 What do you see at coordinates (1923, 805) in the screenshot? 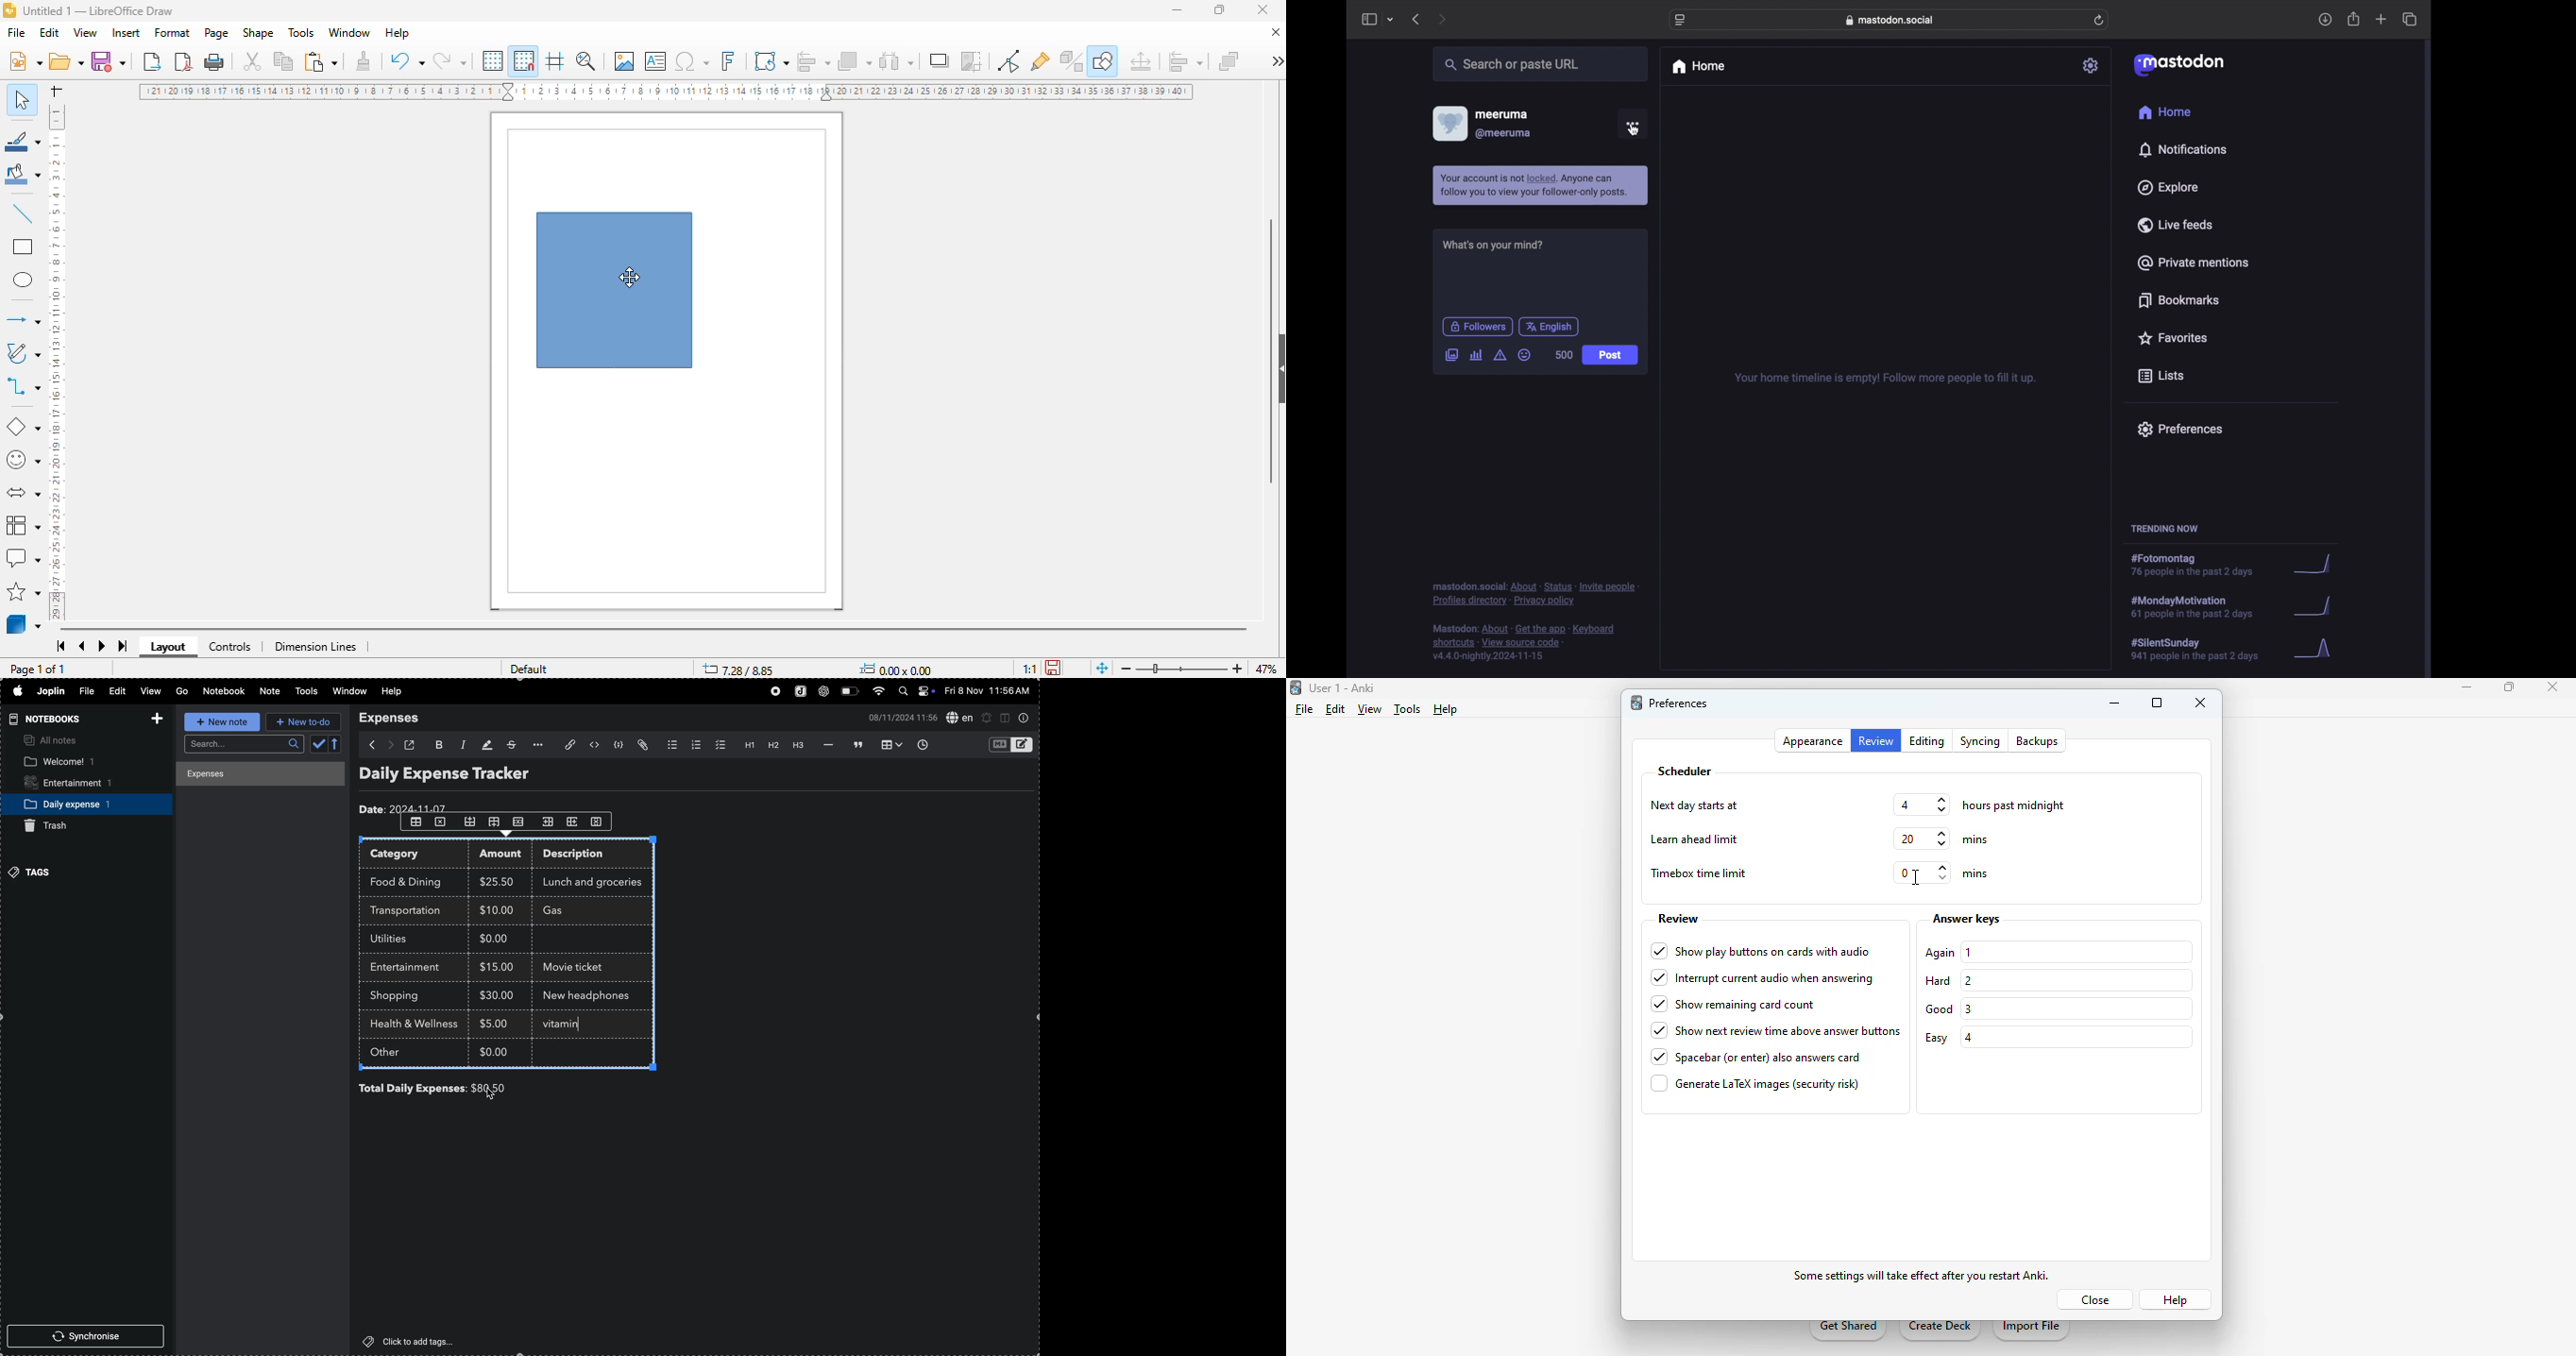
I see `4` at bounding box center [1923, 805].